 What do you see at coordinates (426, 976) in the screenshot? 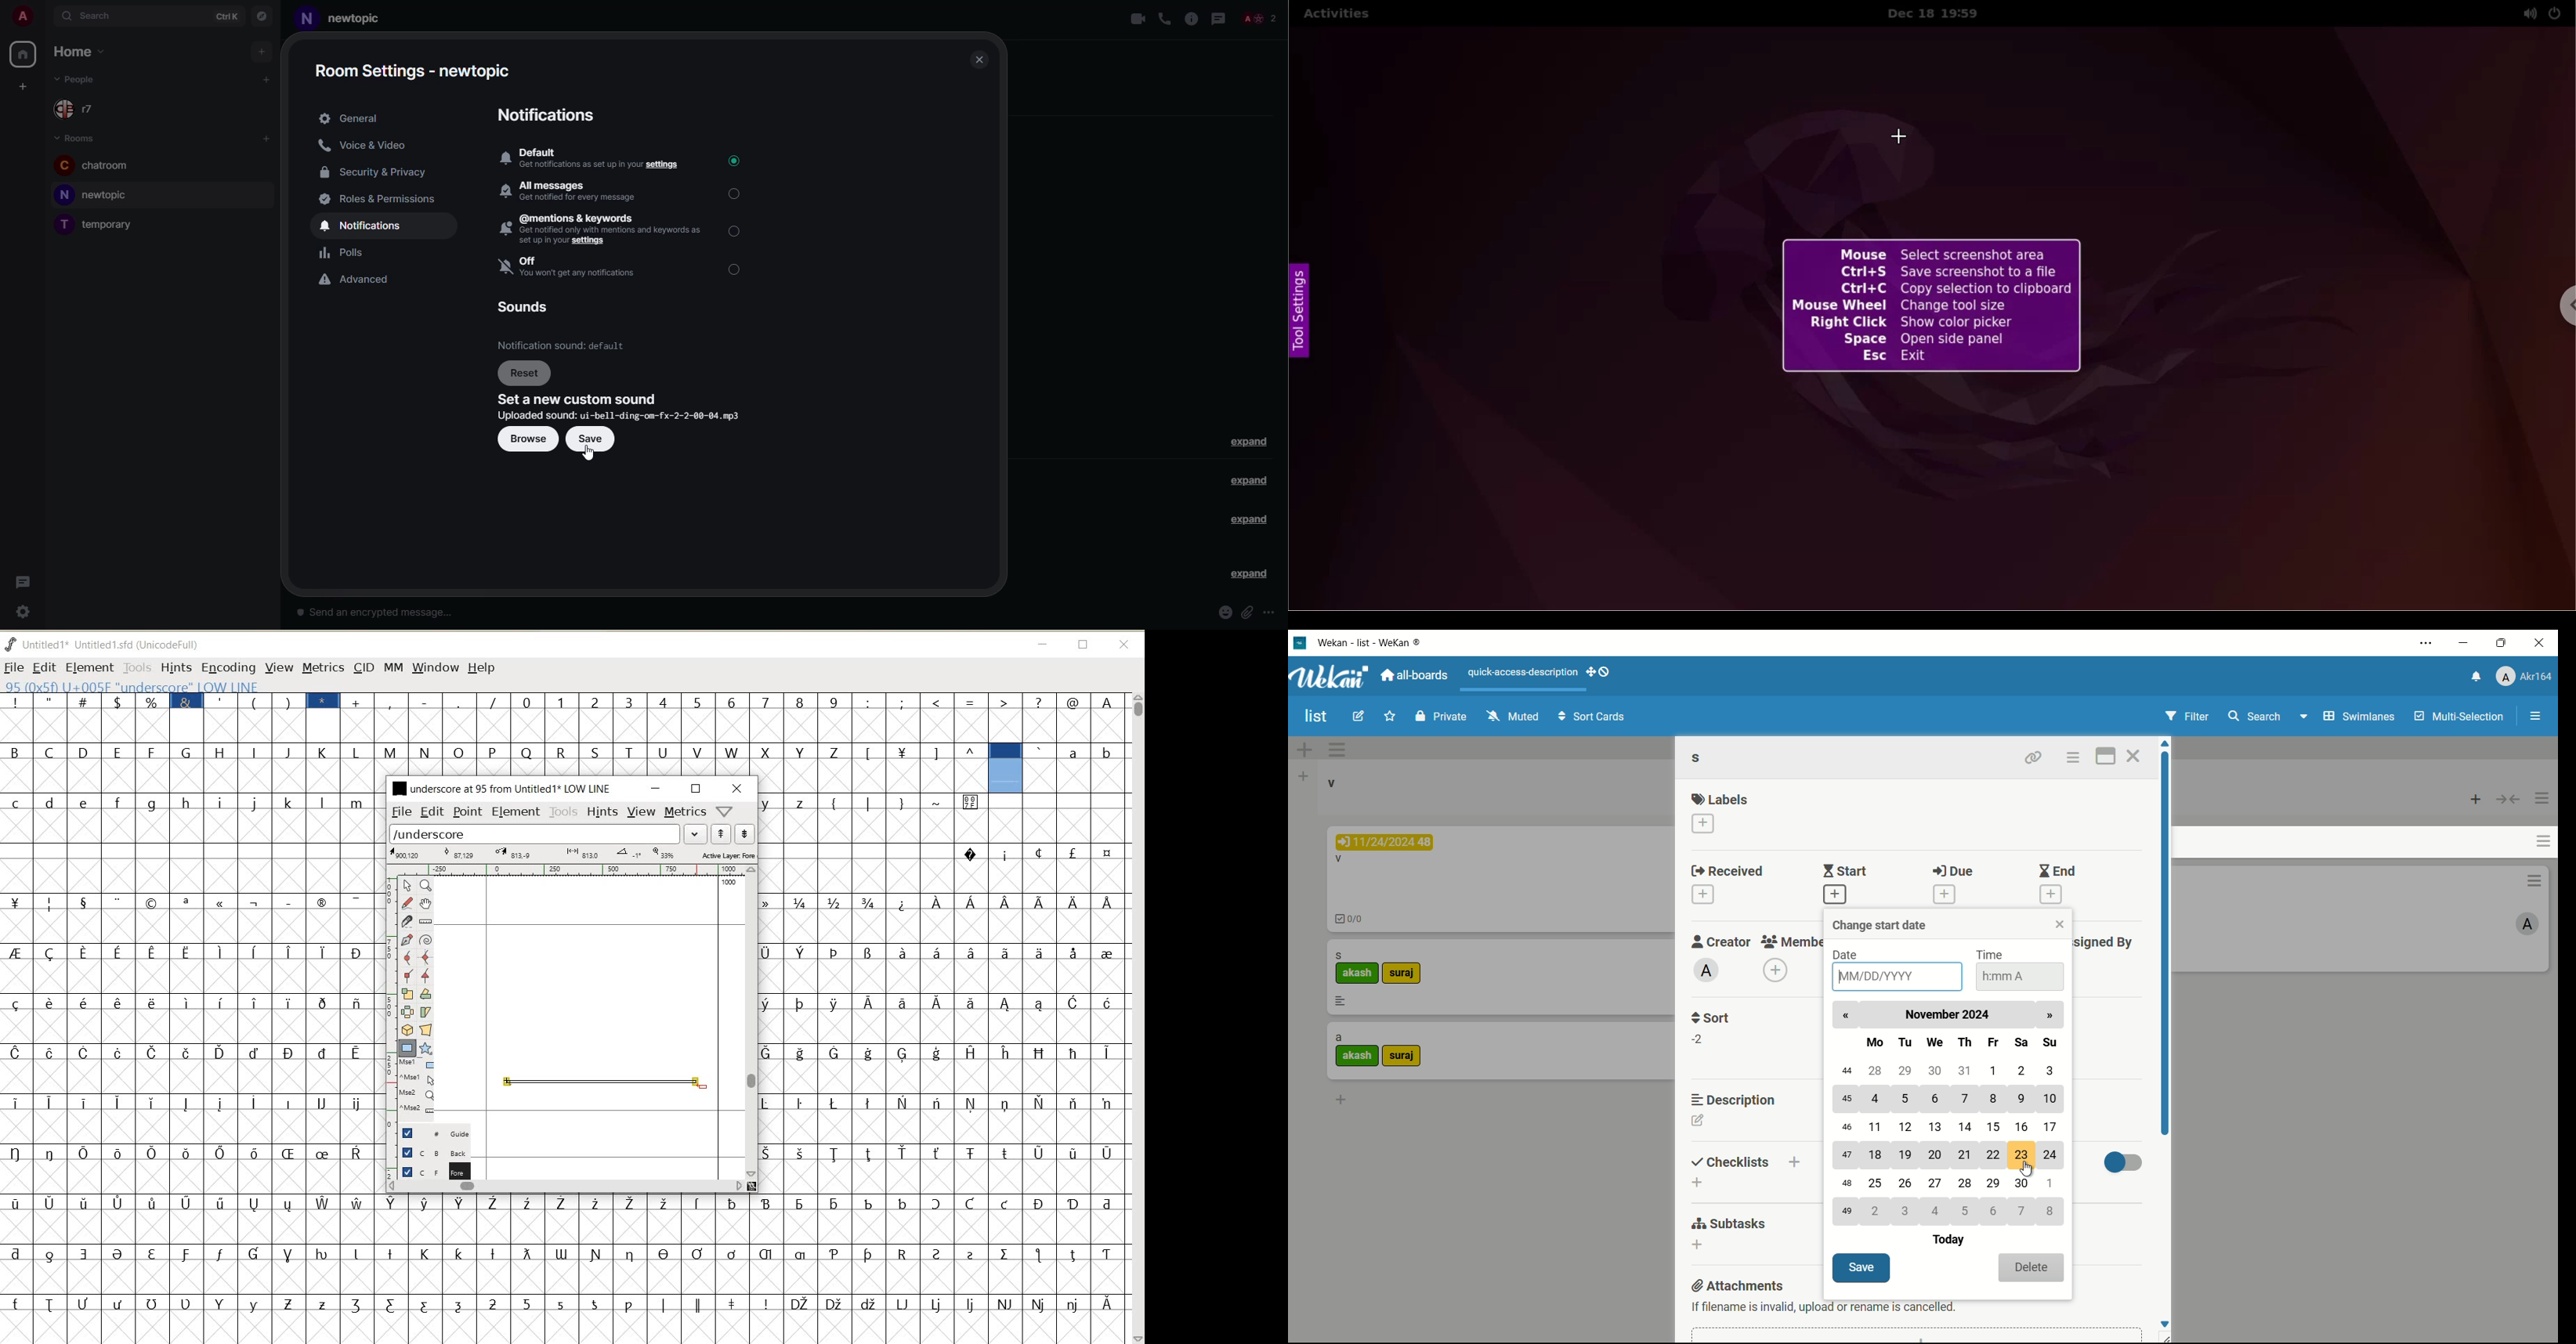
I see `Add a corner point` at bounding box center [426, 976].